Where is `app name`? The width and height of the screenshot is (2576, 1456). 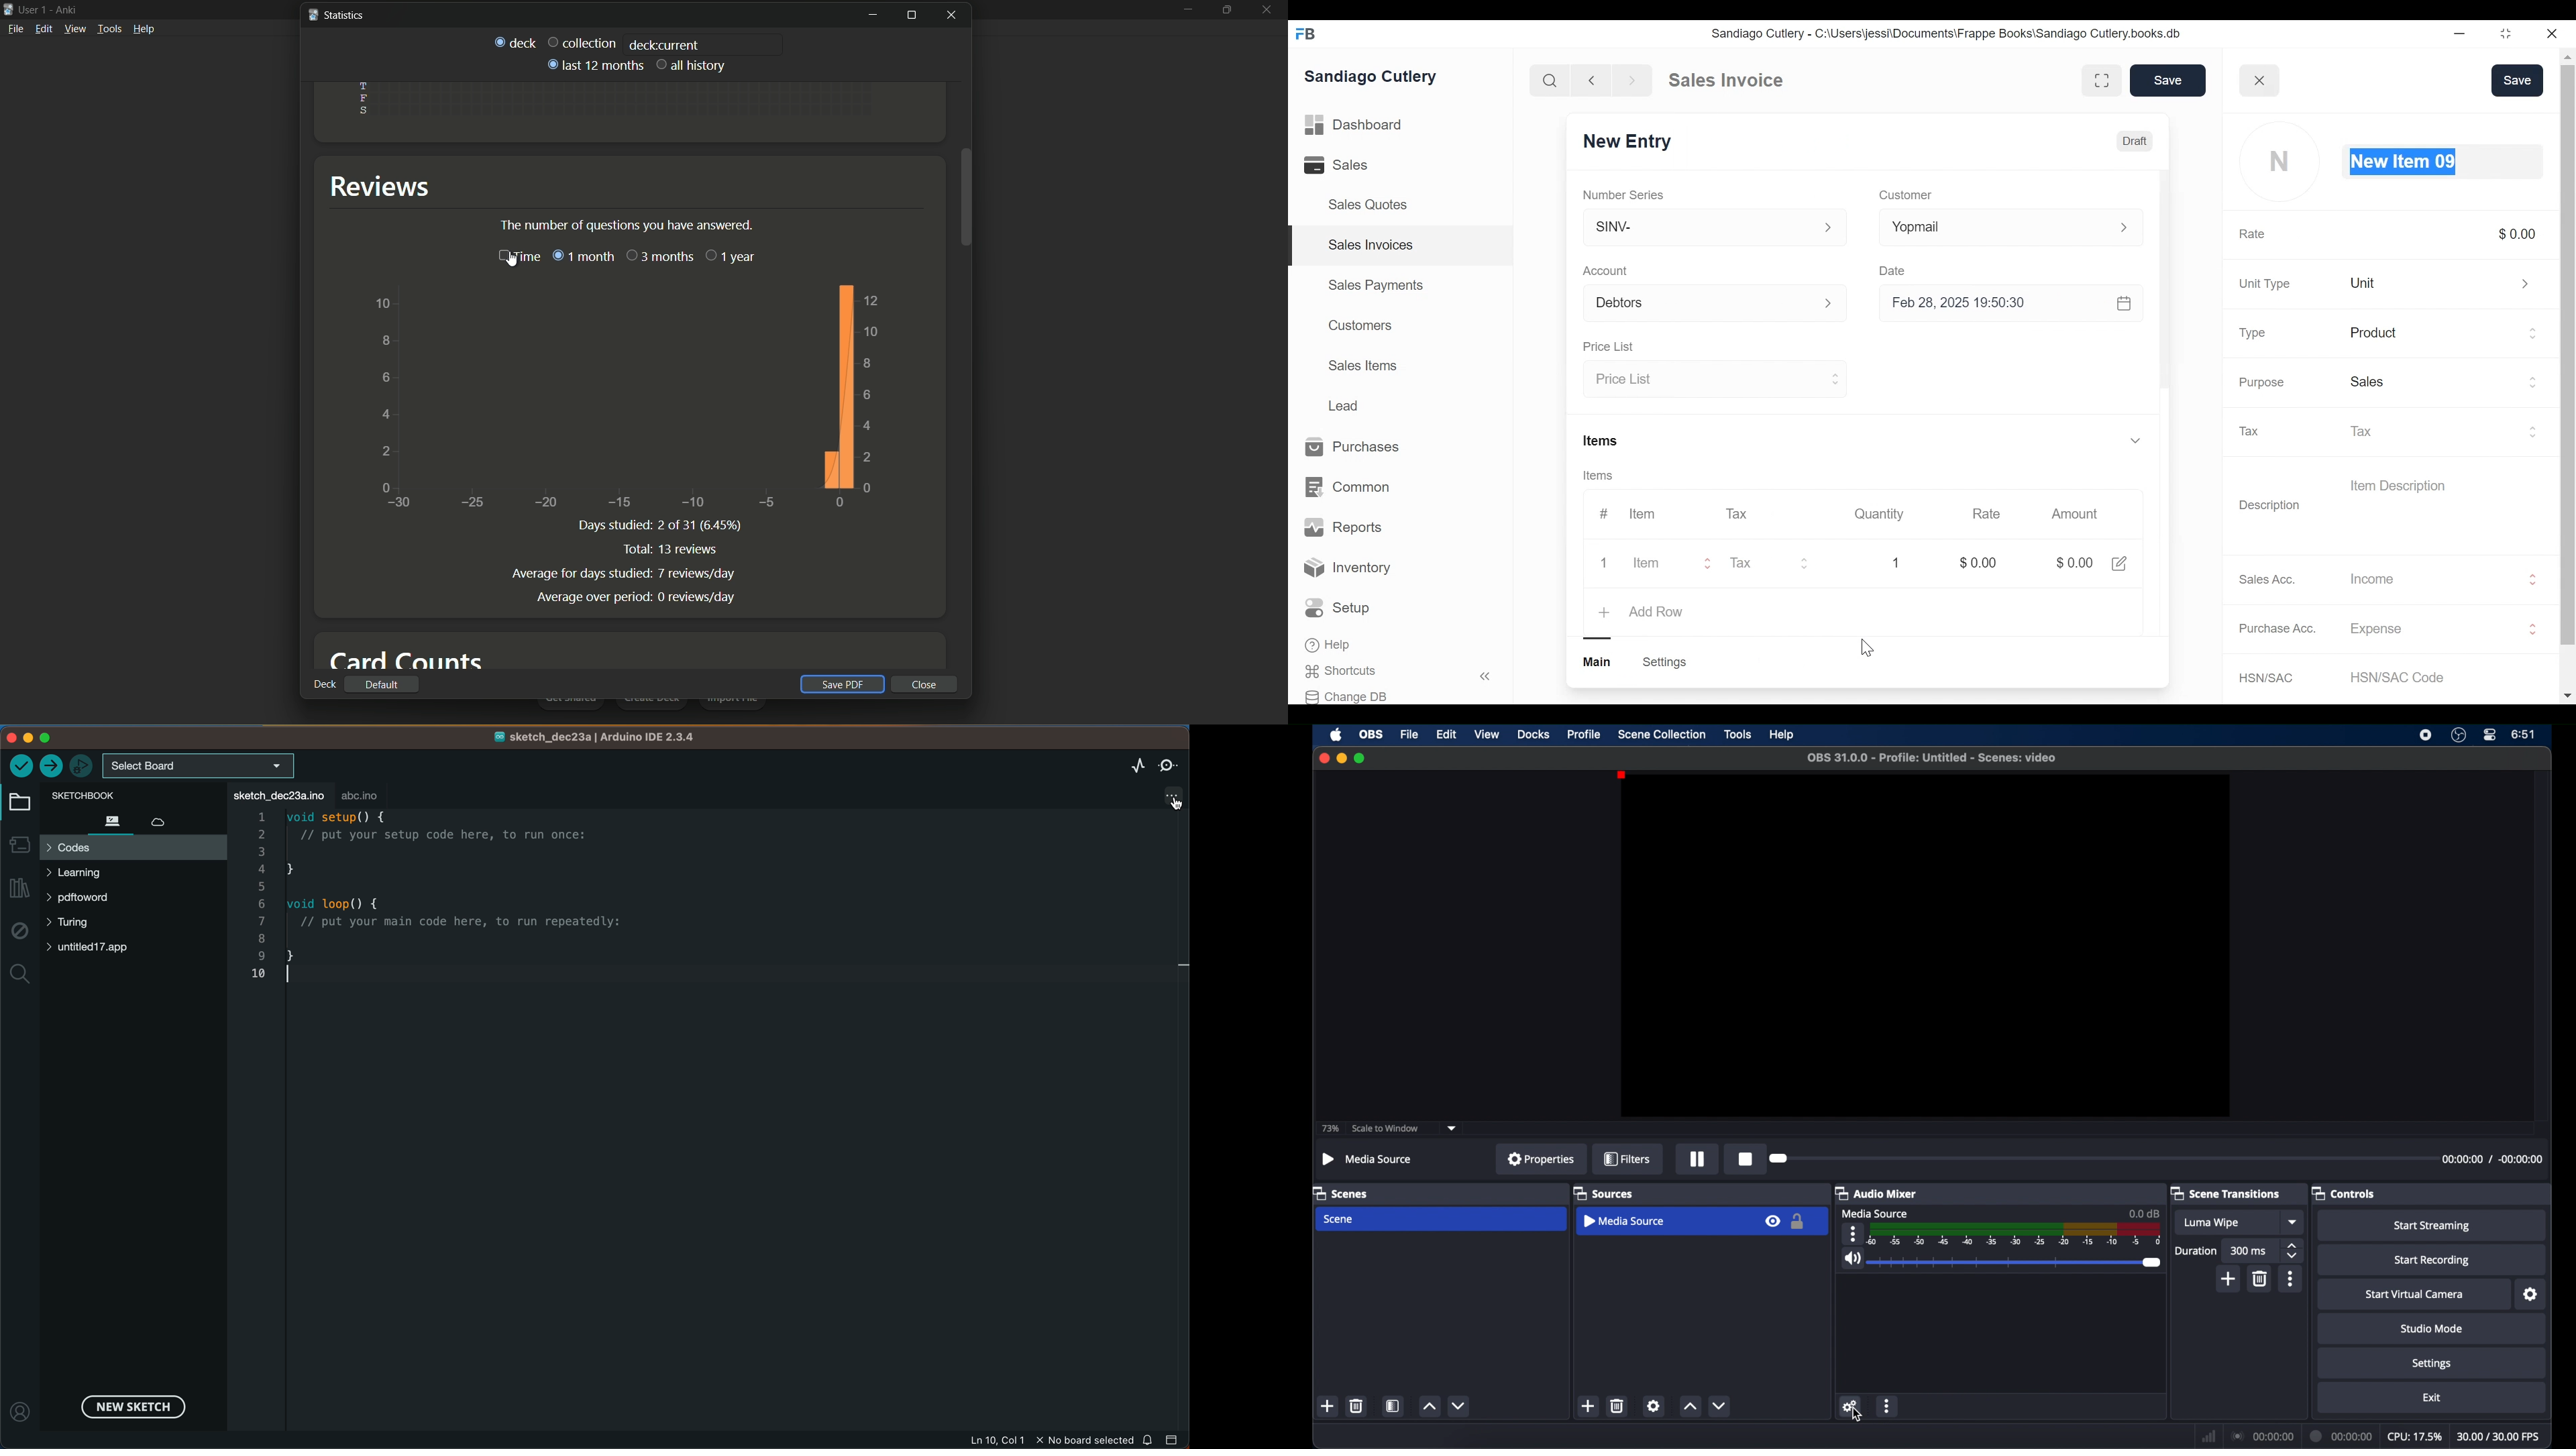
app name is located at coordinates (66, 10).